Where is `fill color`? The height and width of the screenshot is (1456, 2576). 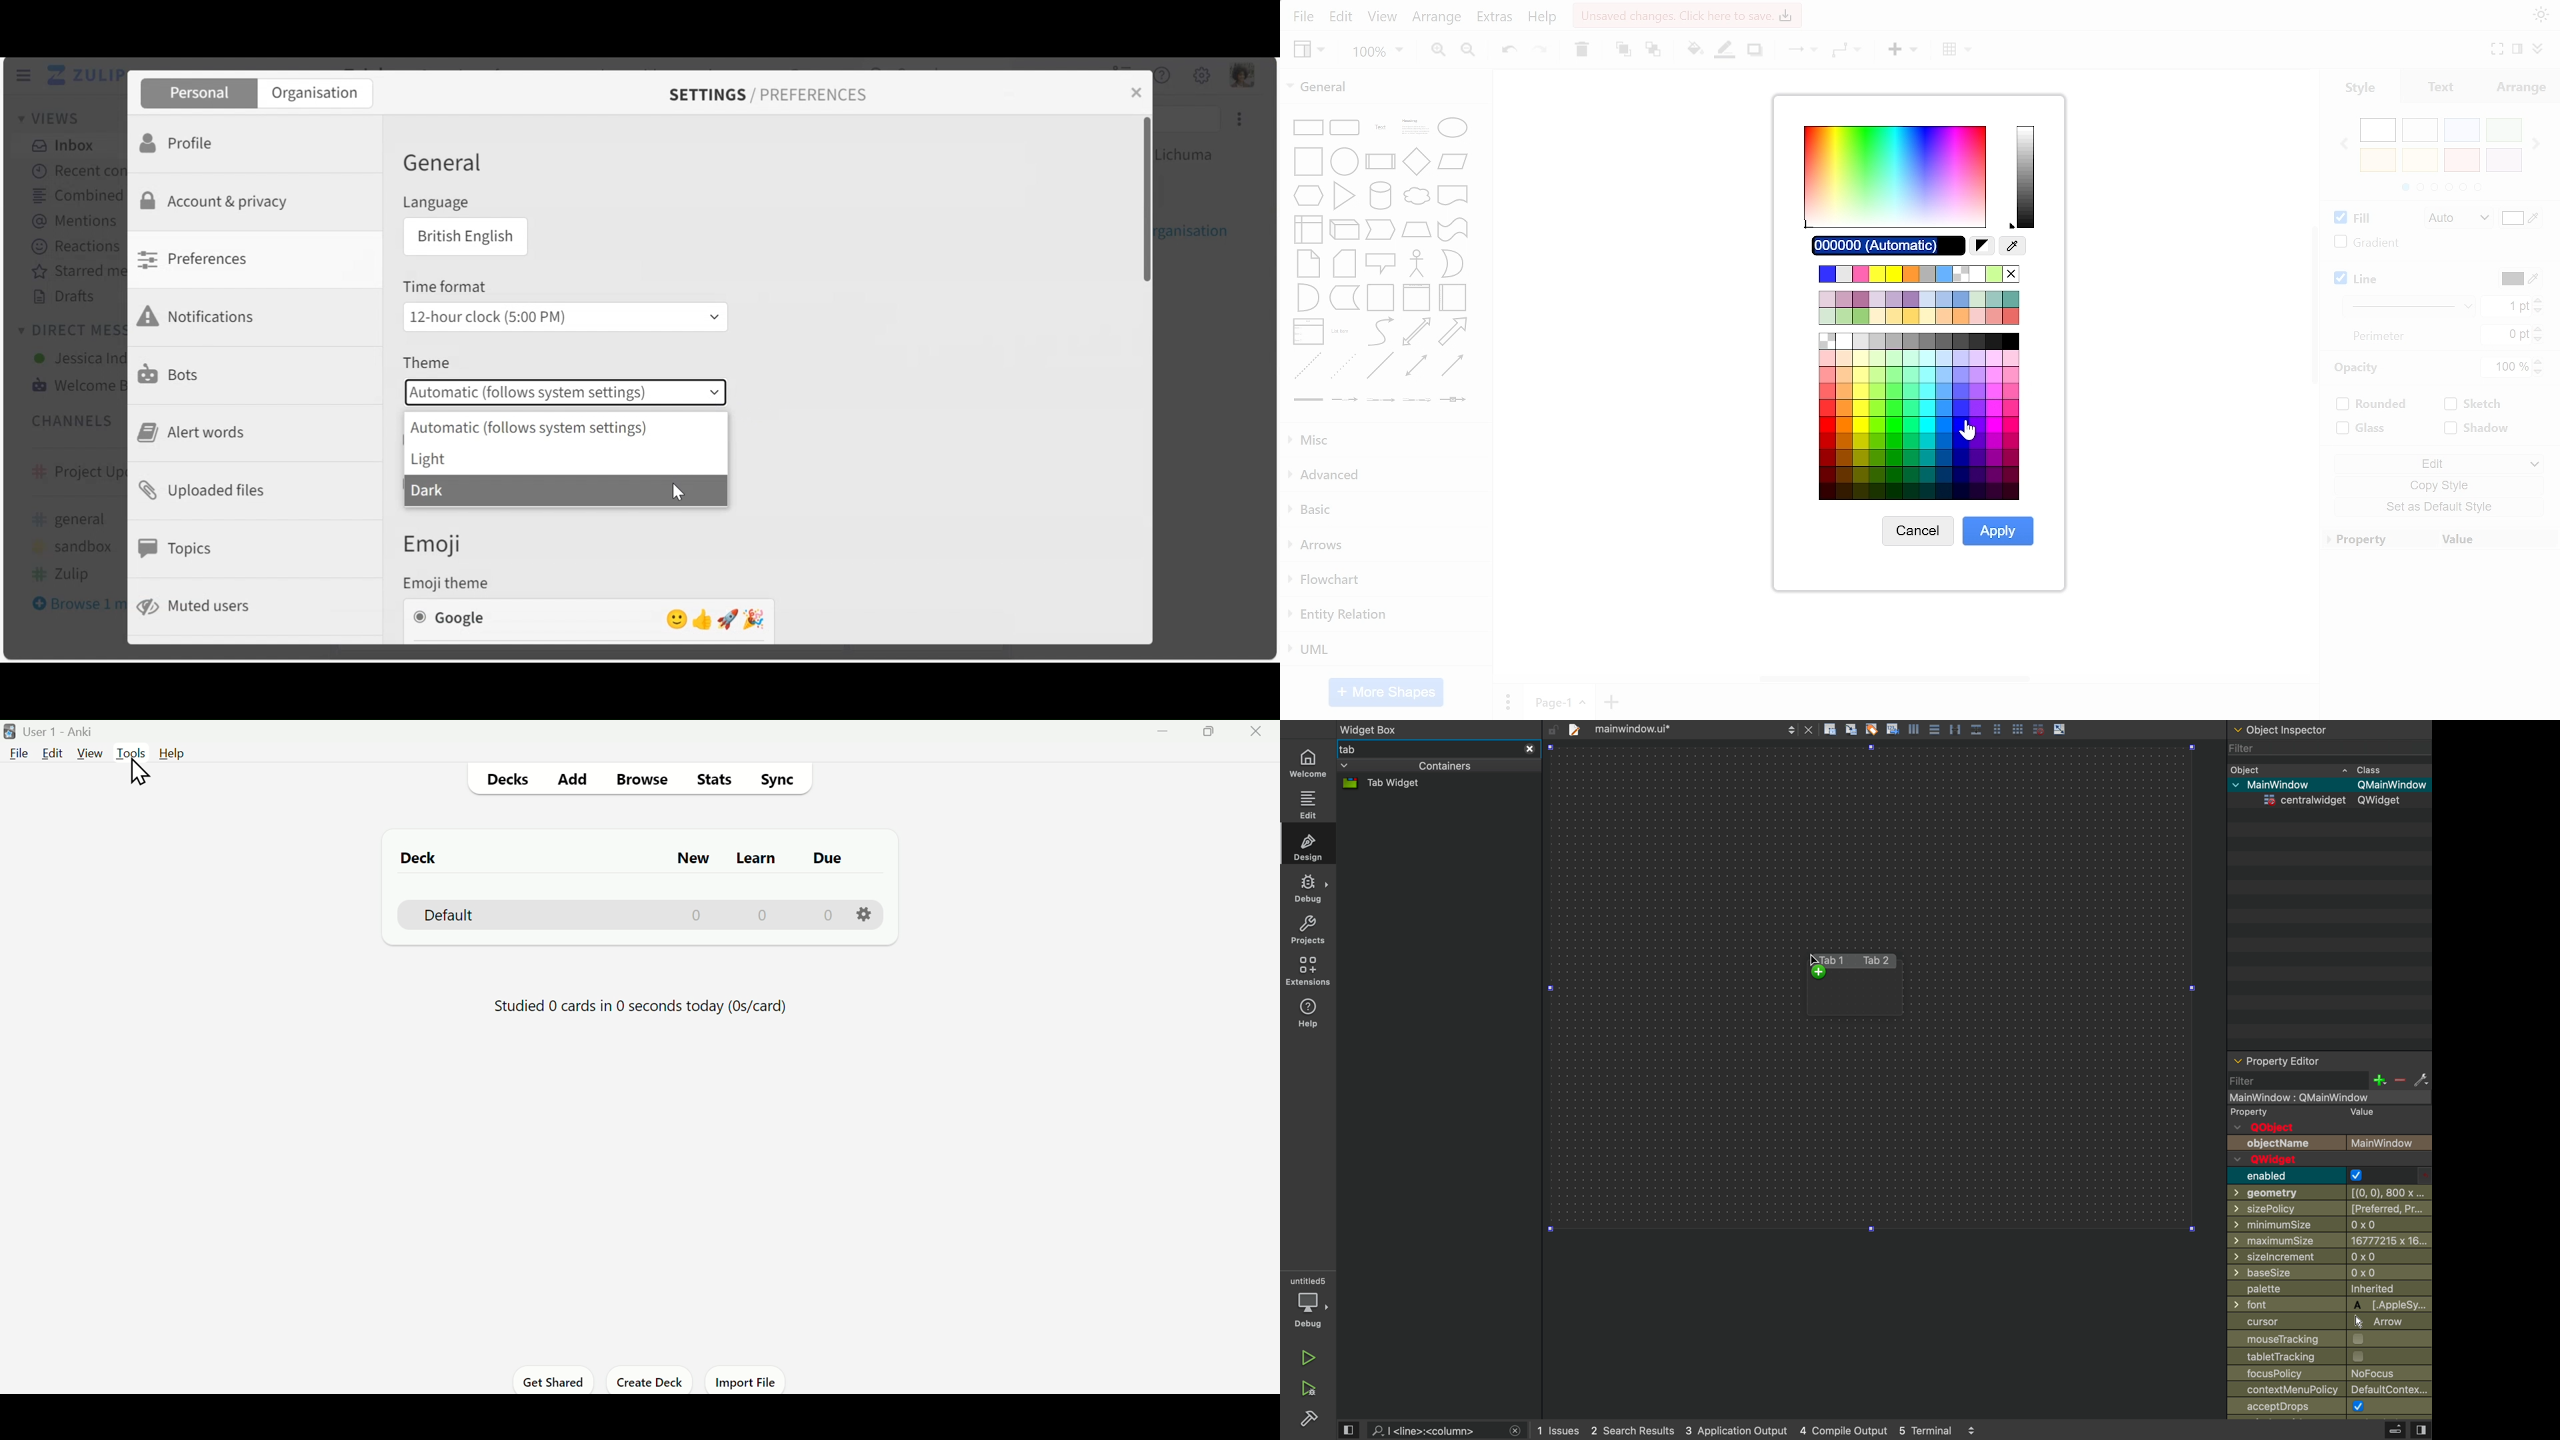
fill color is located at coordinates (1694, 51).